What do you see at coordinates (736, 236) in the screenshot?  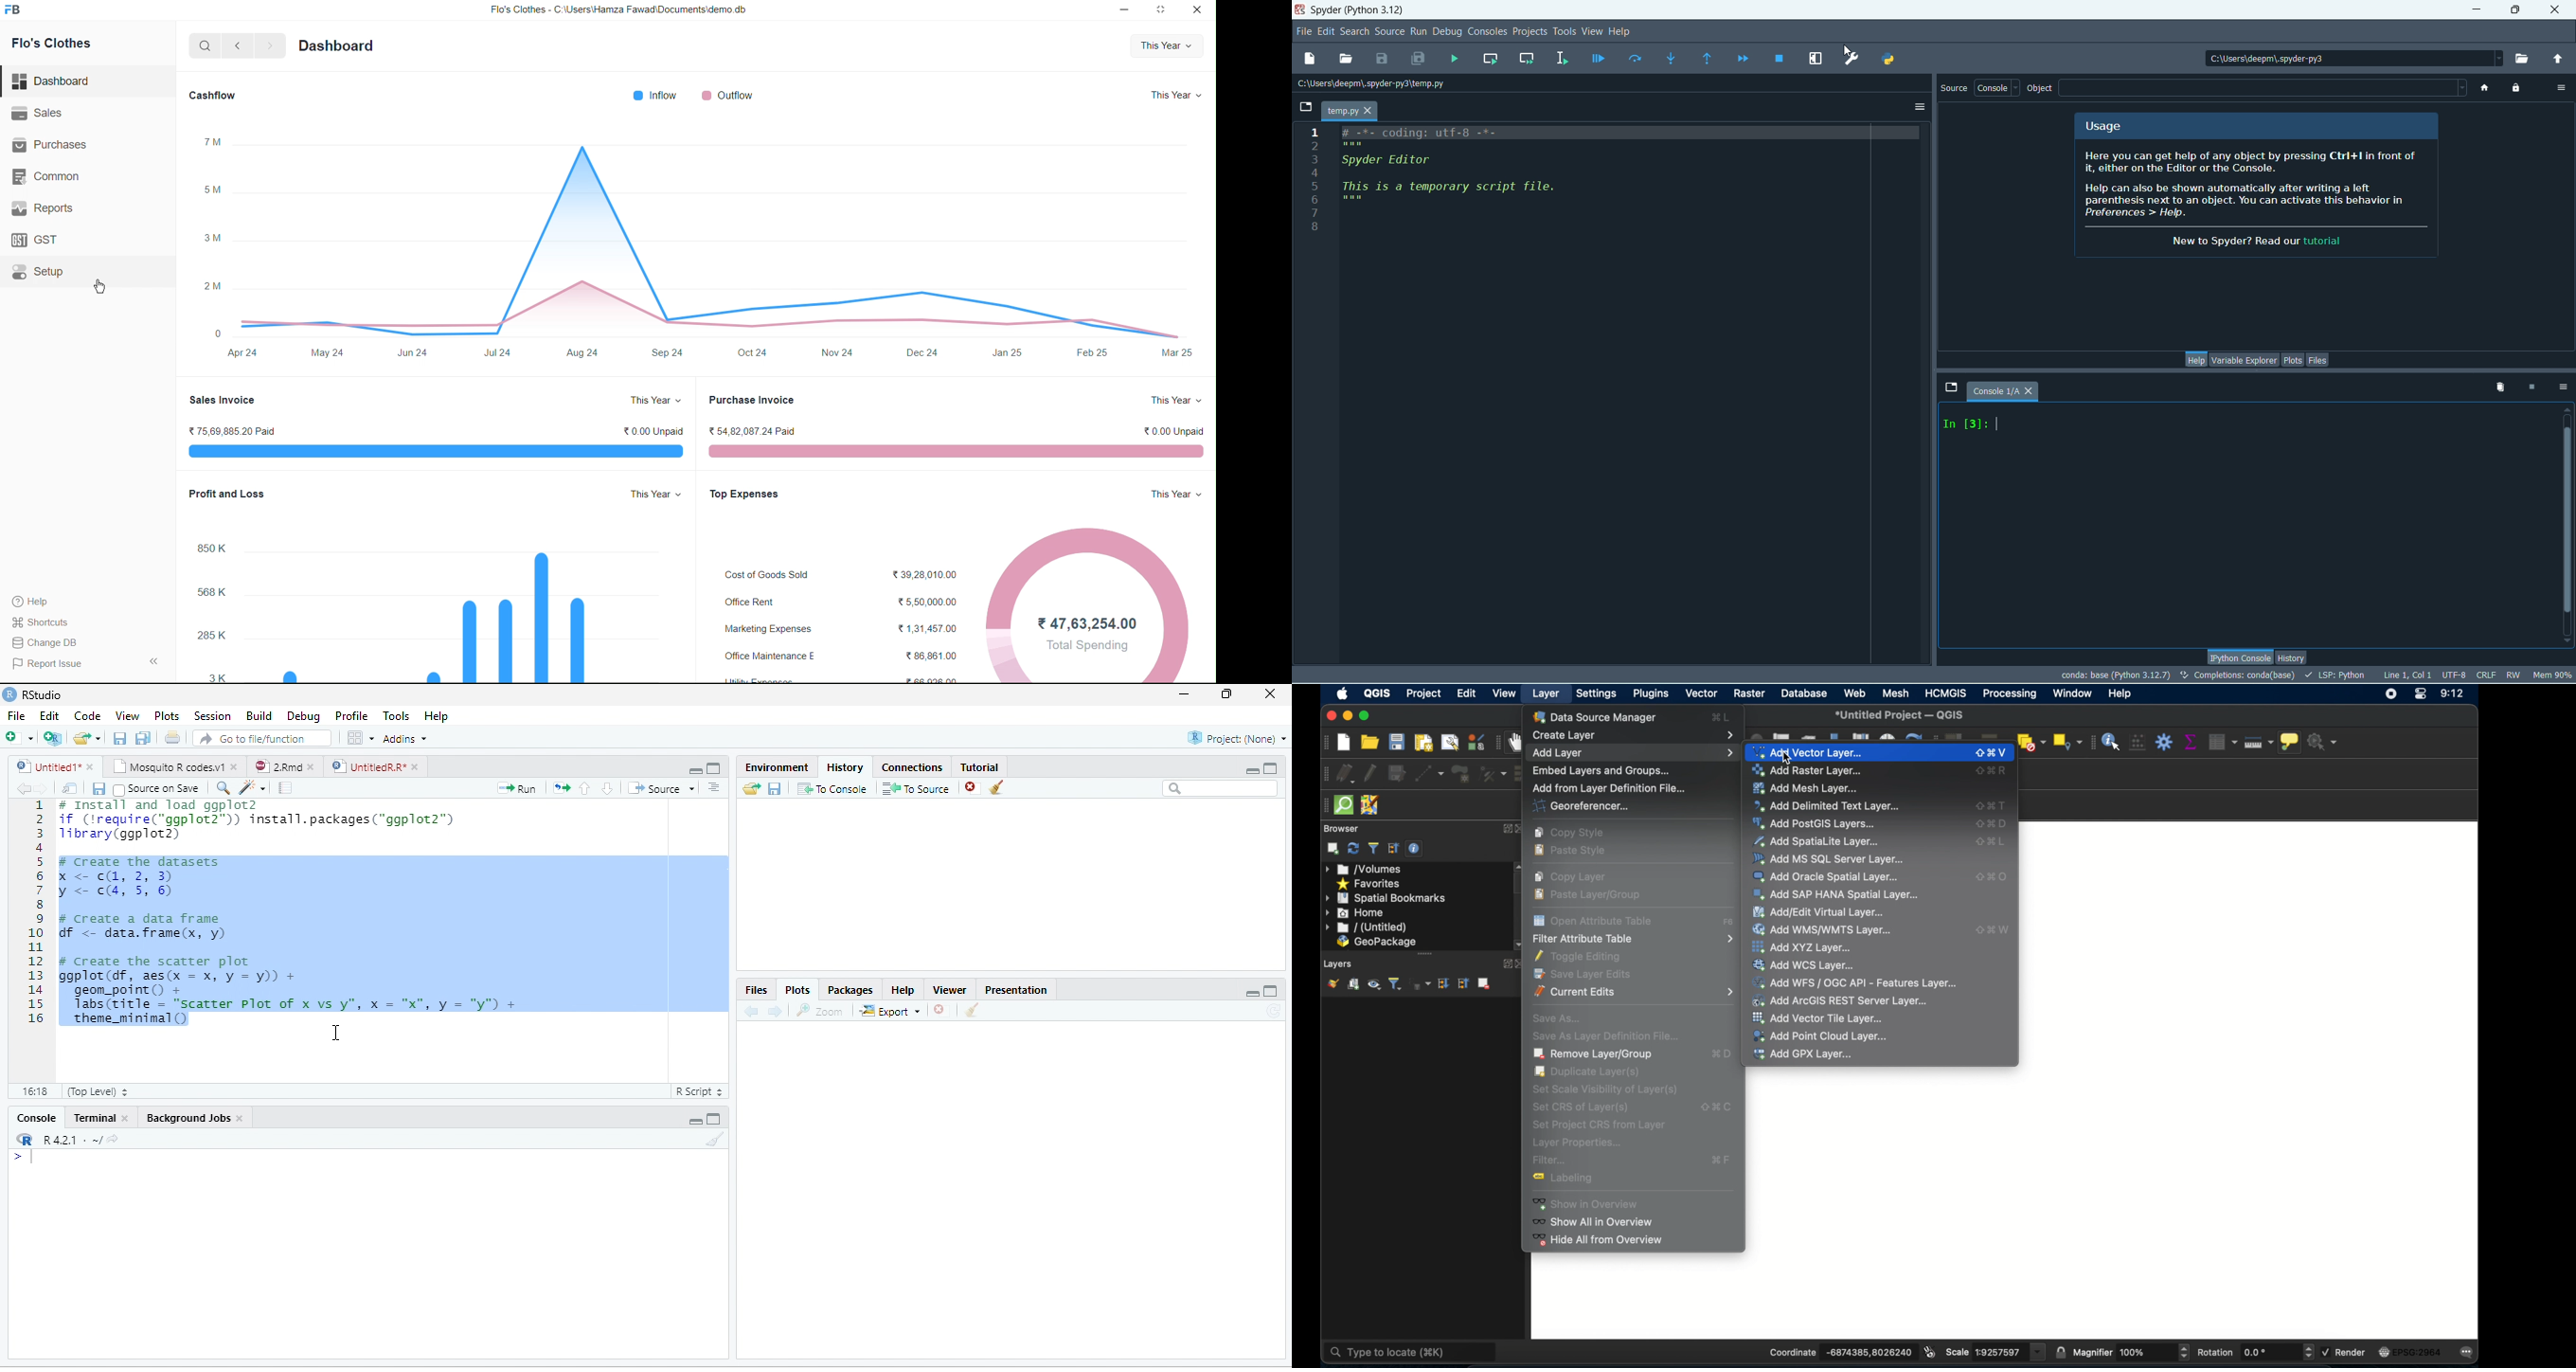 I see `Graph` at bounding box center [736, 236].